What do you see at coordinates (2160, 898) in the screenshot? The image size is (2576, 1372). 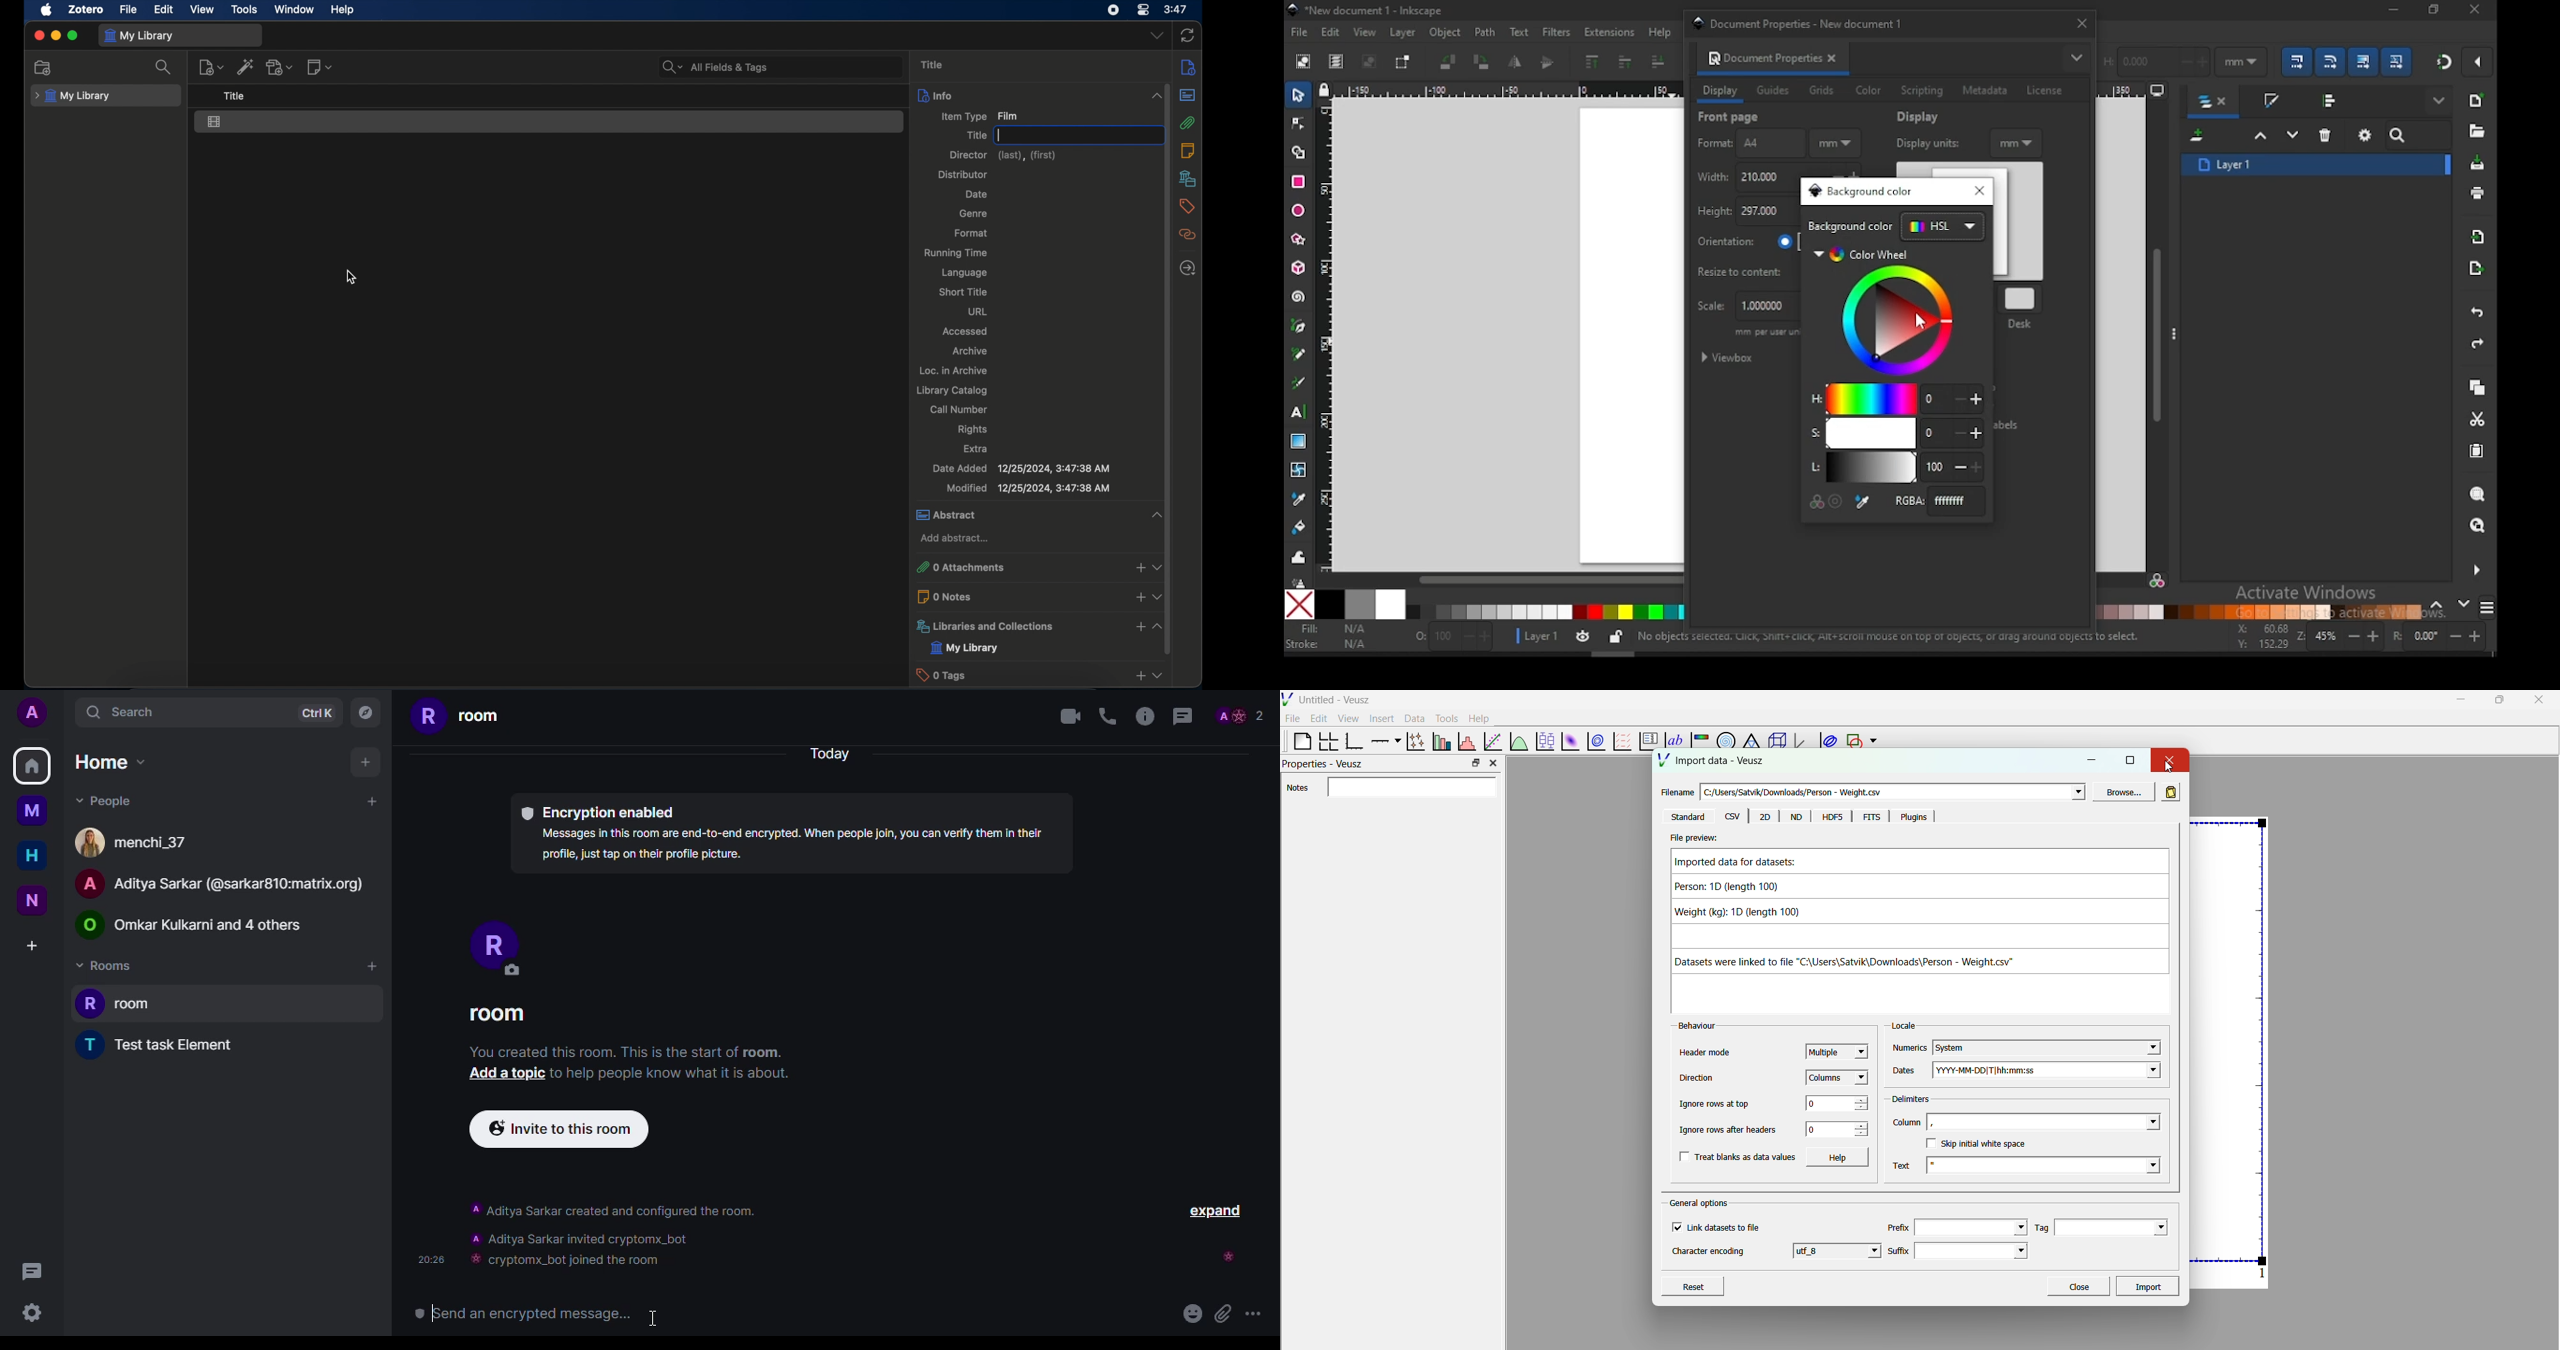 I see `Scroll bar` at bounding box center [2160, 898].